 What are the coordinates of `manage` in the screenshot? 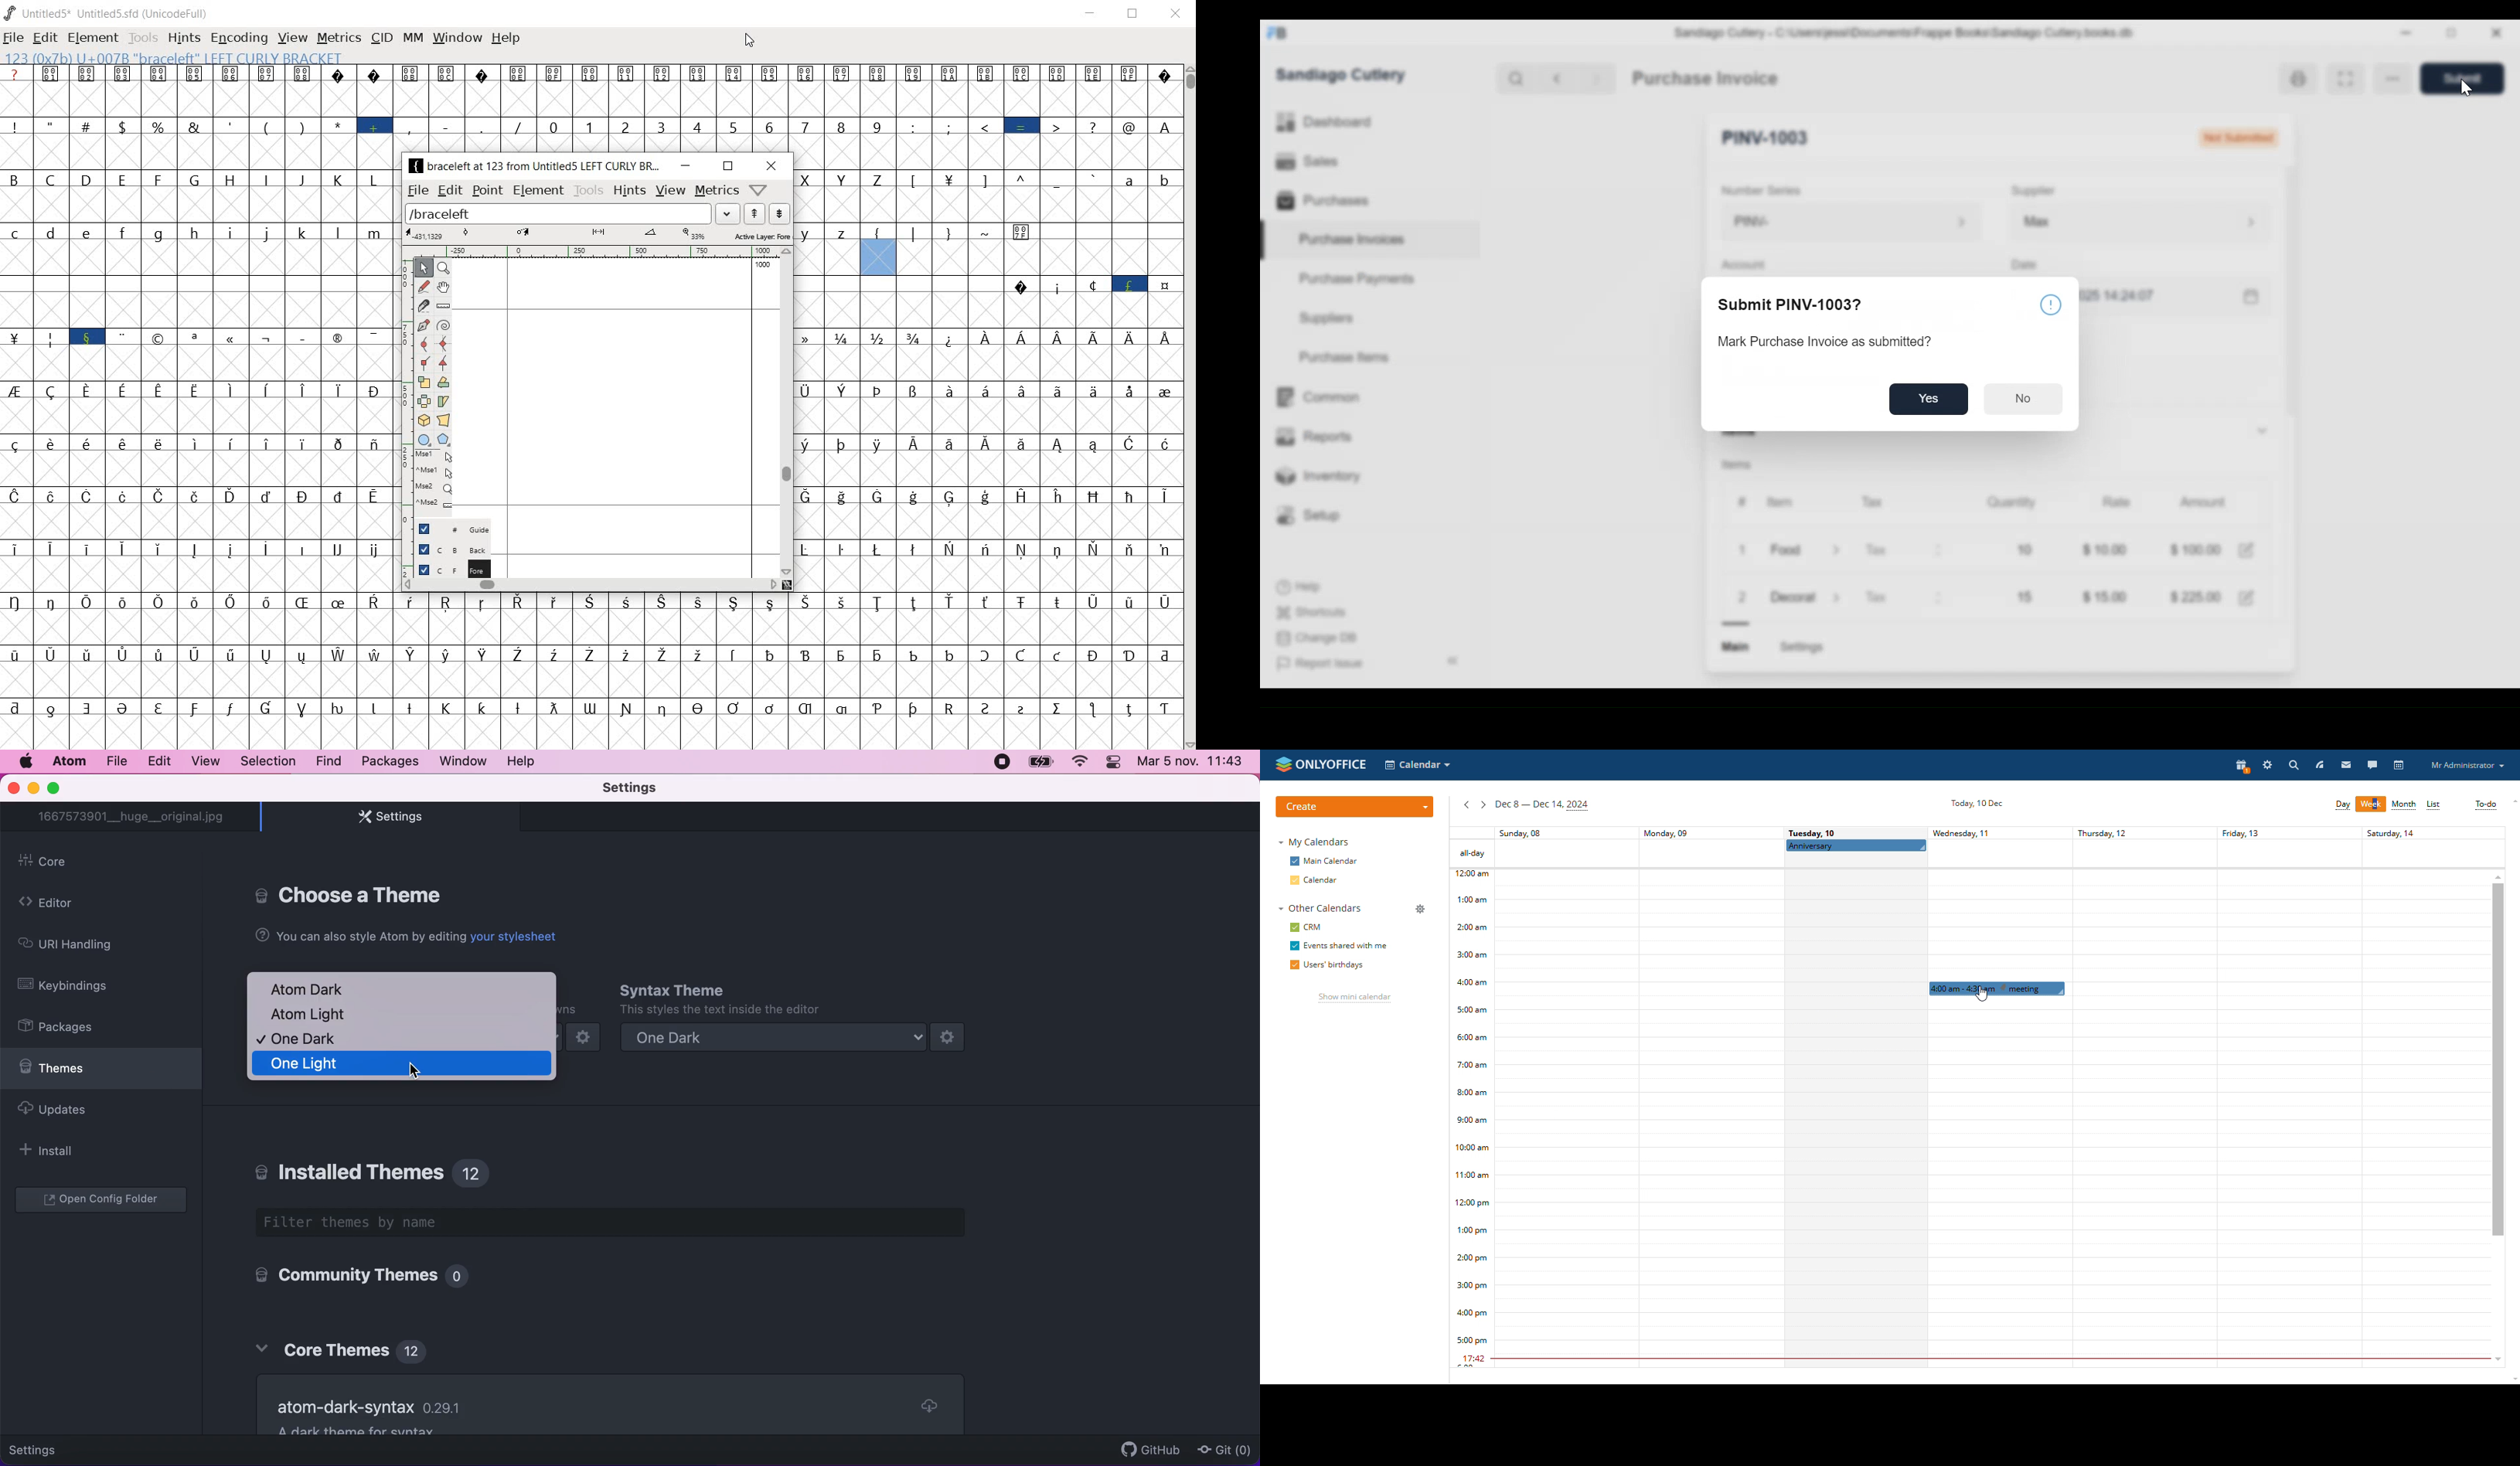 It's located at (1420, 909).